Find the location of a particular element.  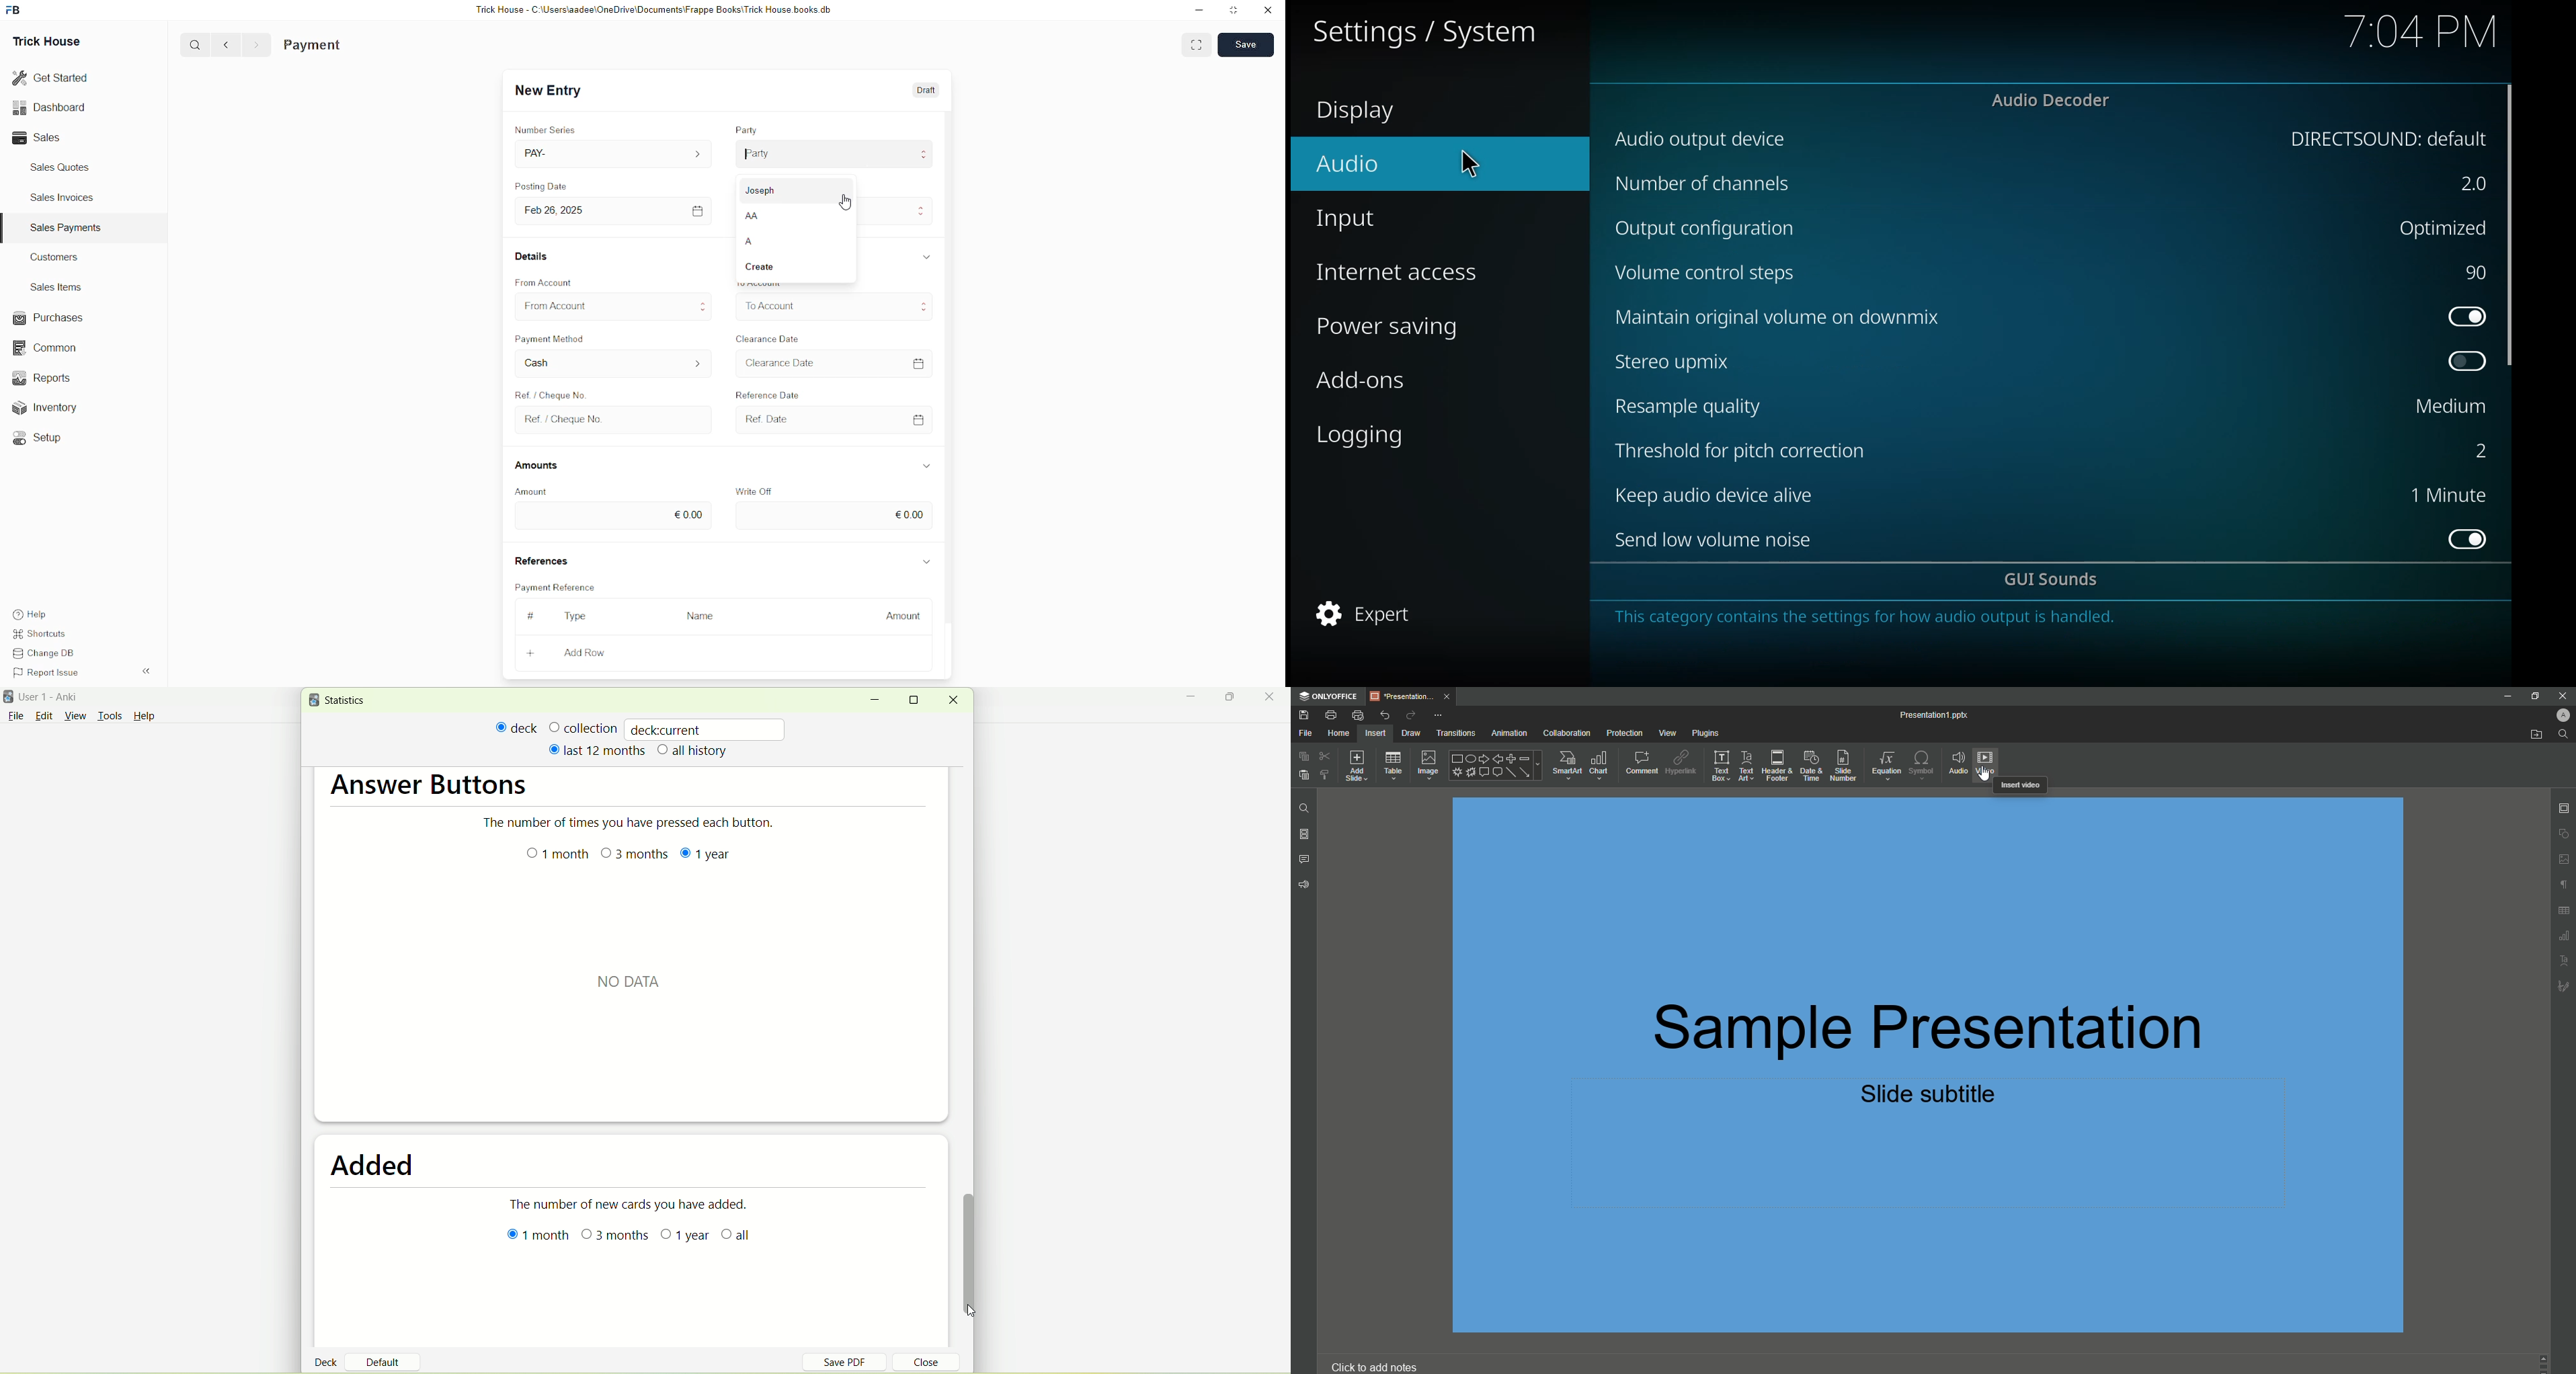

minimize is located at coordinates (1195, 698).